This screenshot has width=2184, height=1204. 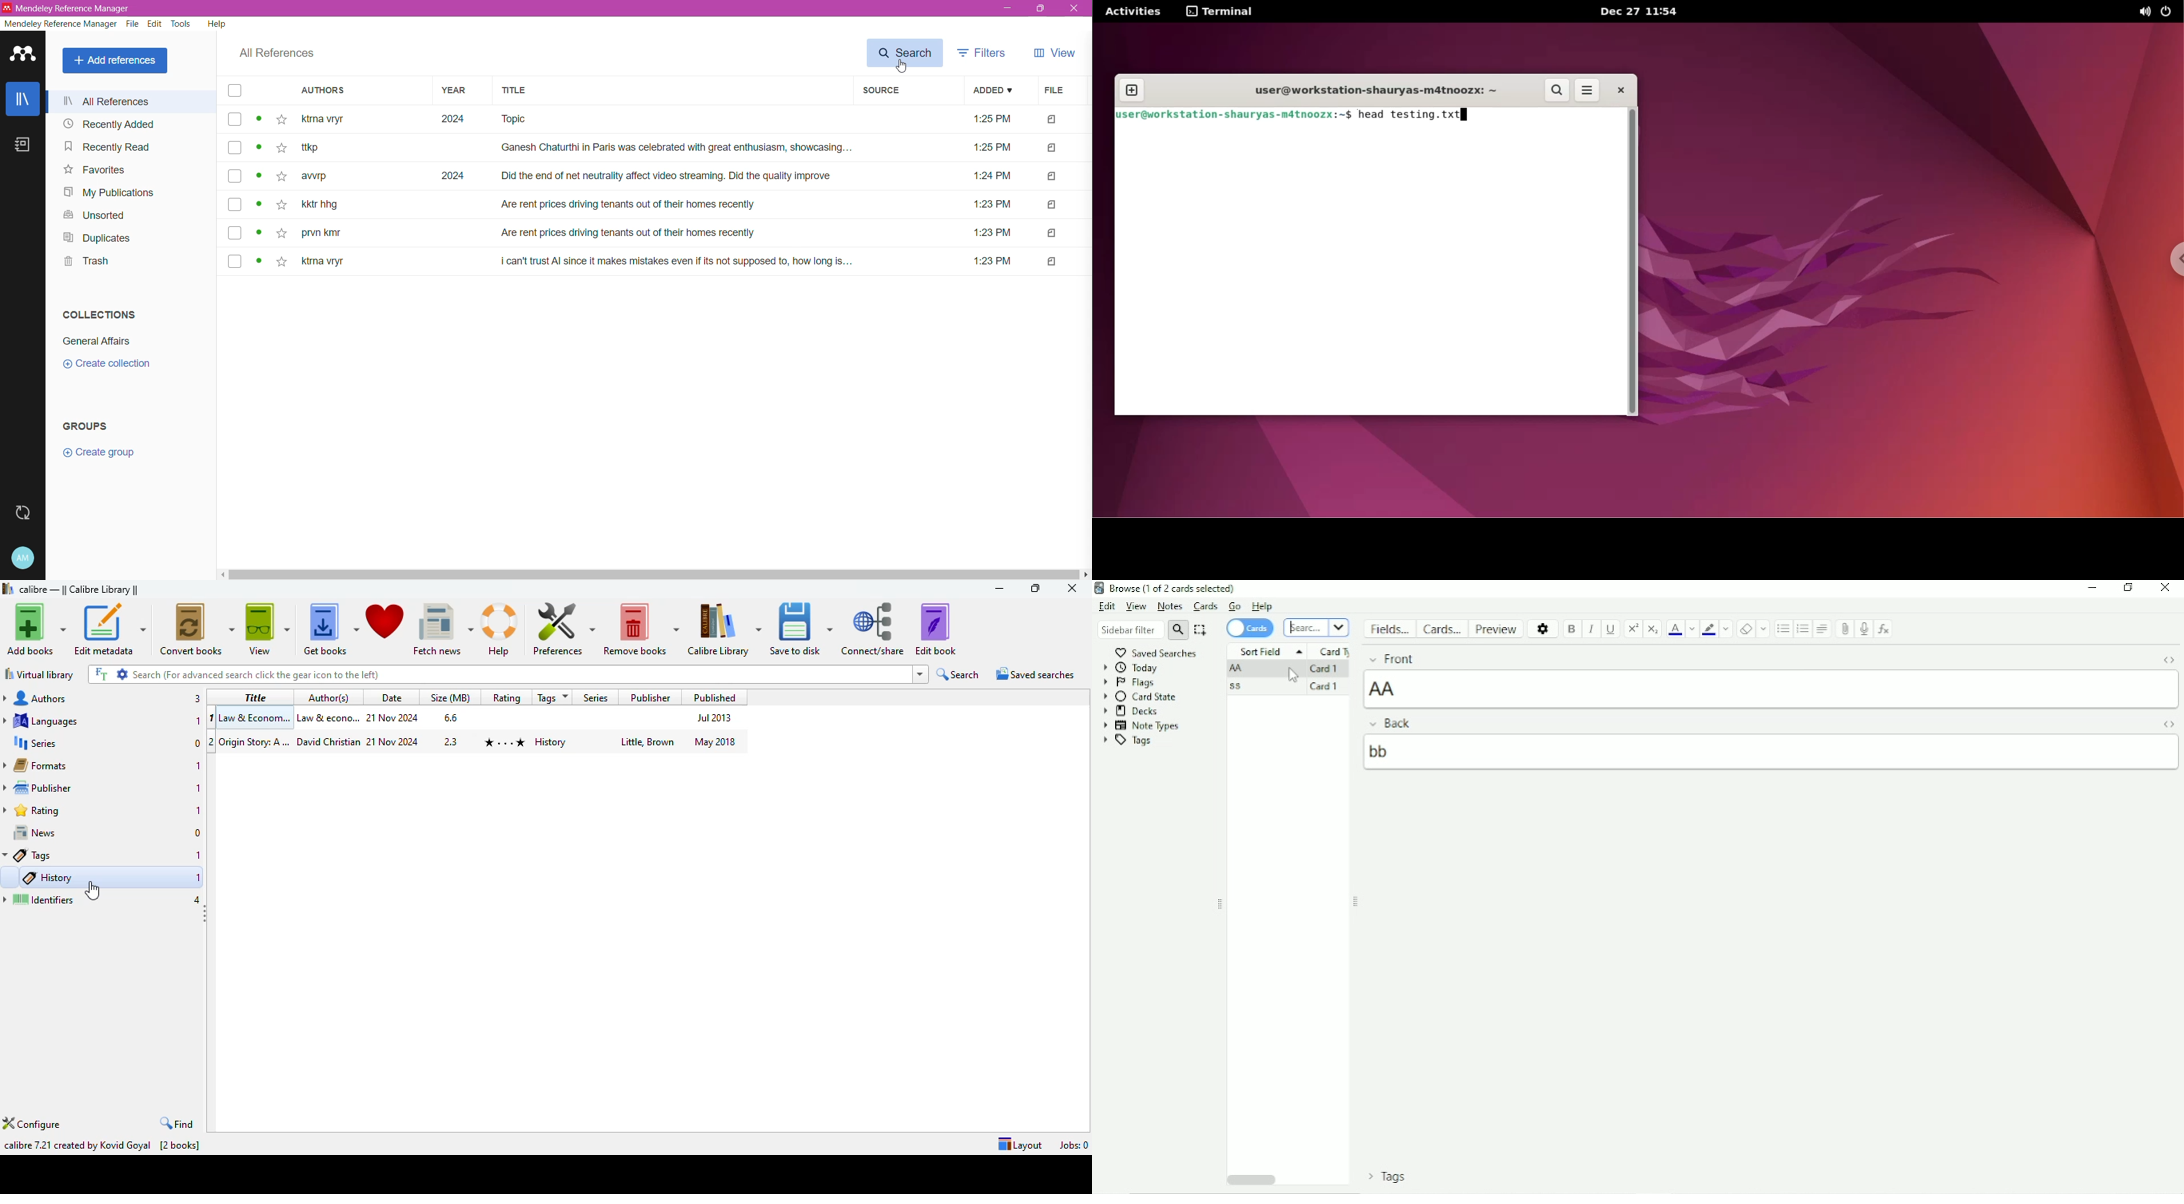 I want to click on prvn kmr Are rent prices driving tenants out of their homes recently 1:23PM, so click(x=662, y=234).